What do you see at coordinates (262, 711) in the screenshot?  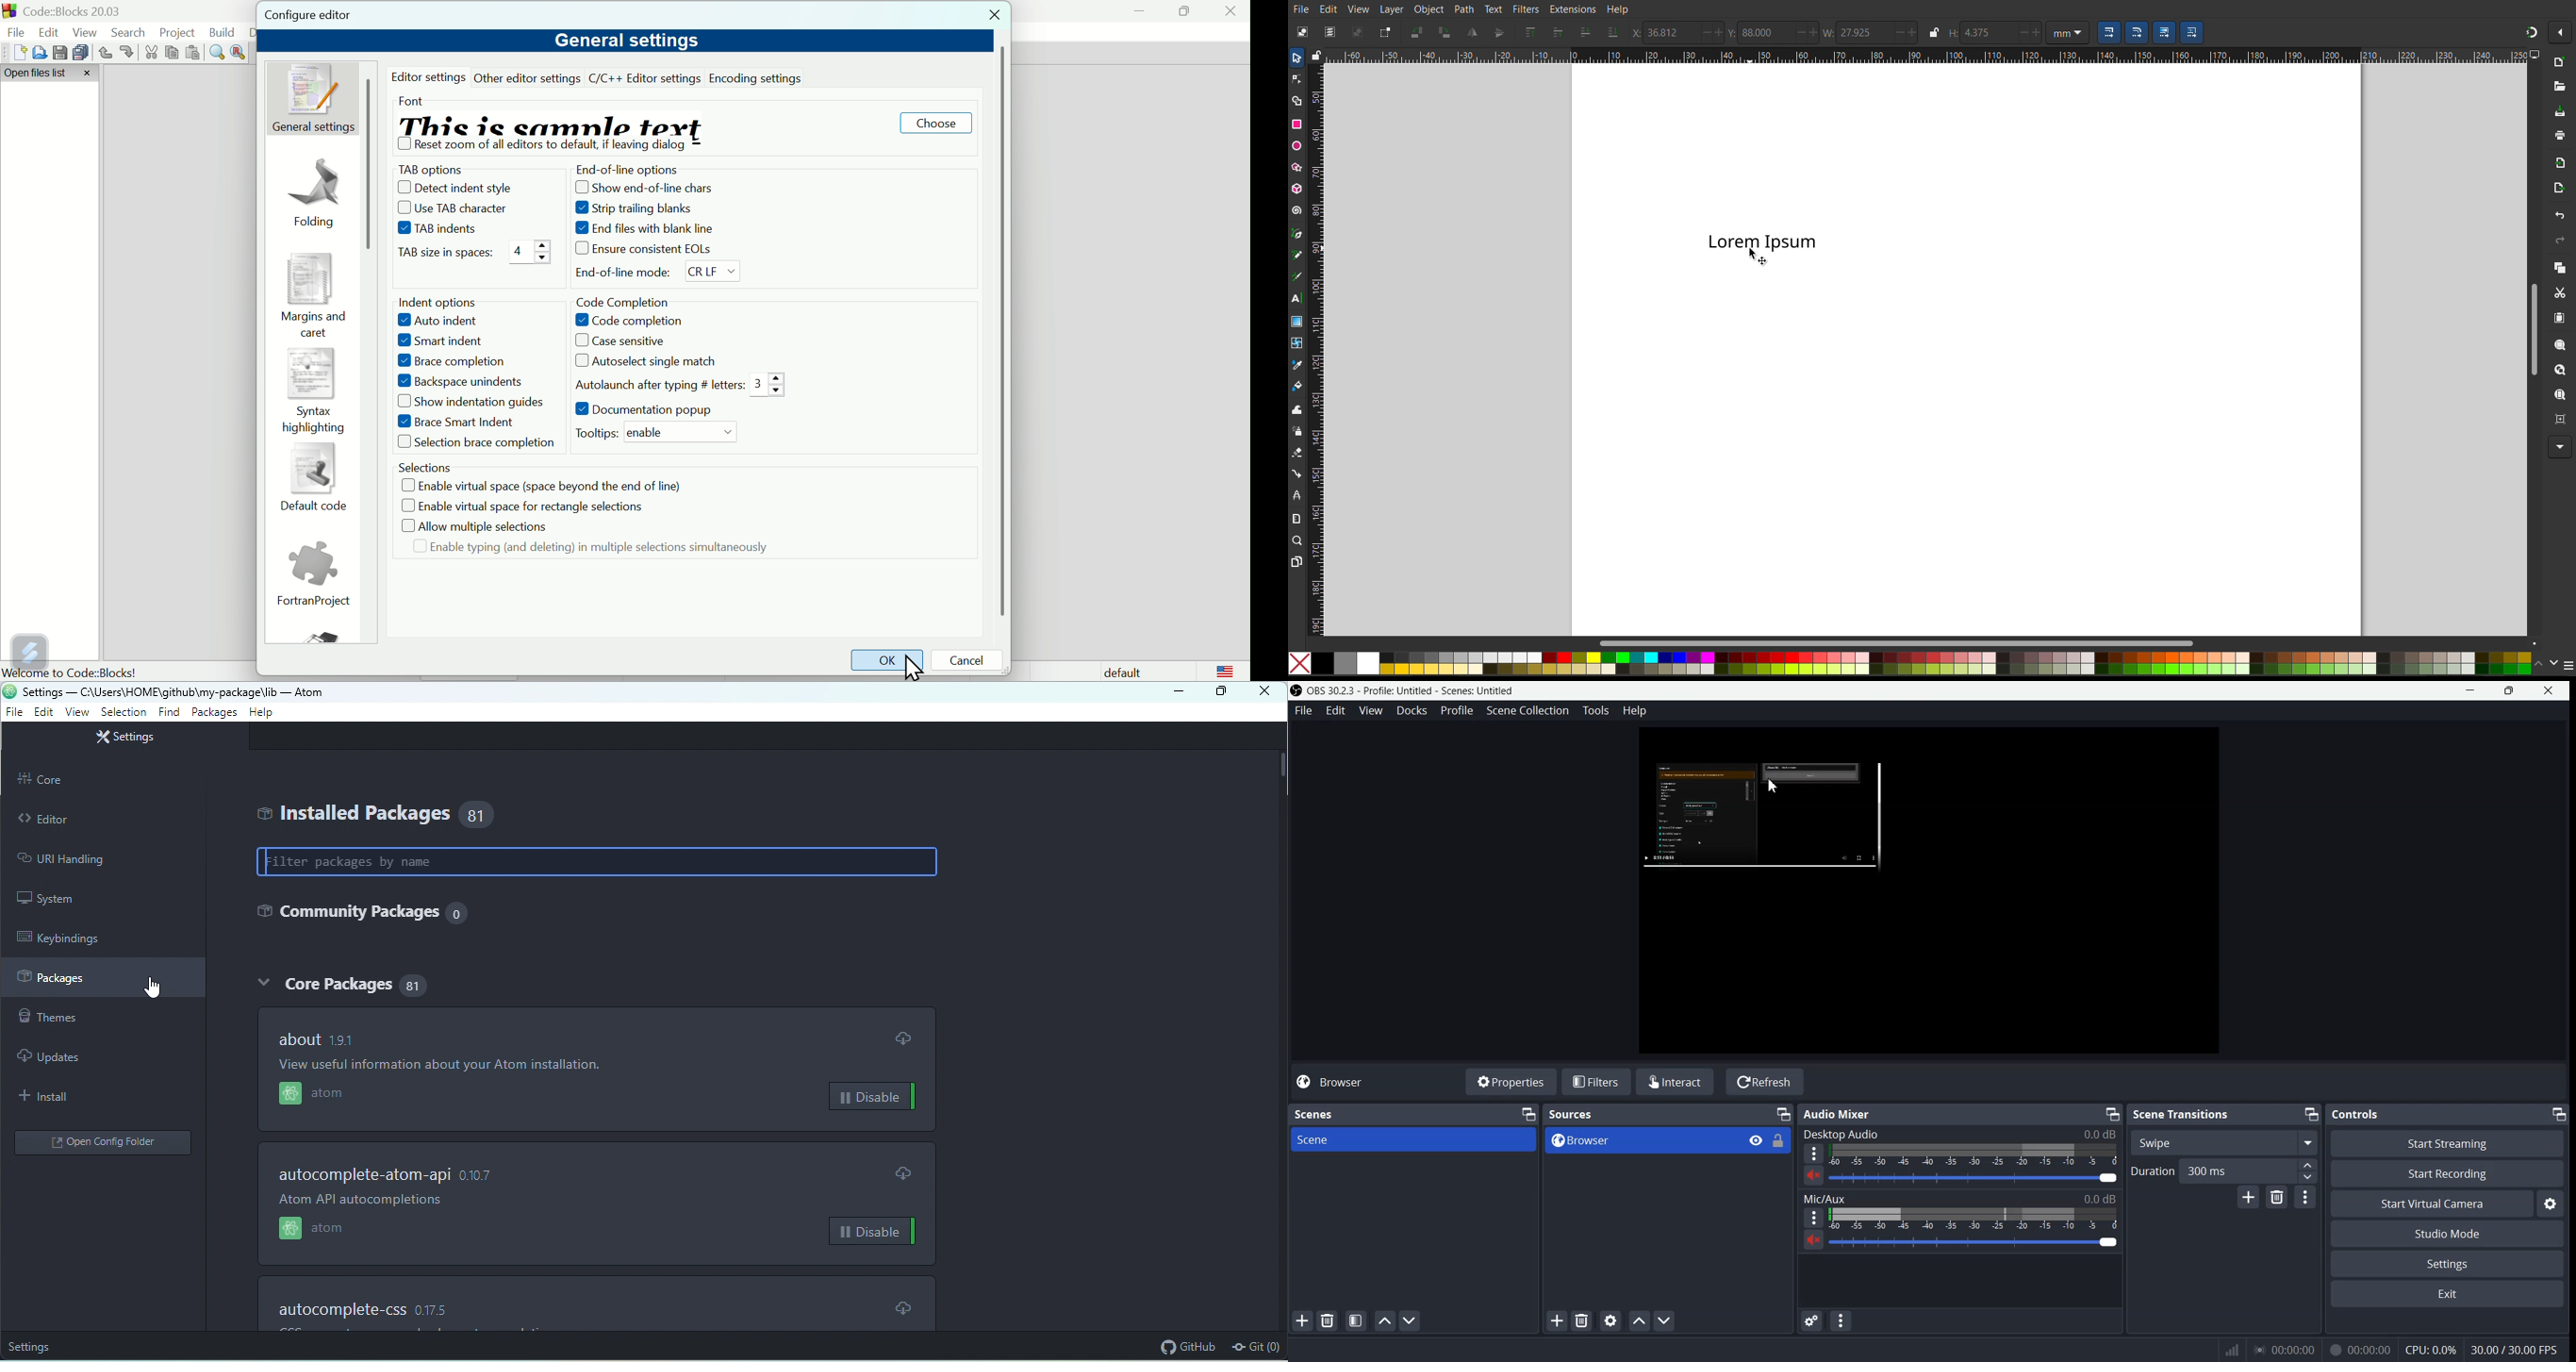 I see `help` at bounding box center [262, 711].